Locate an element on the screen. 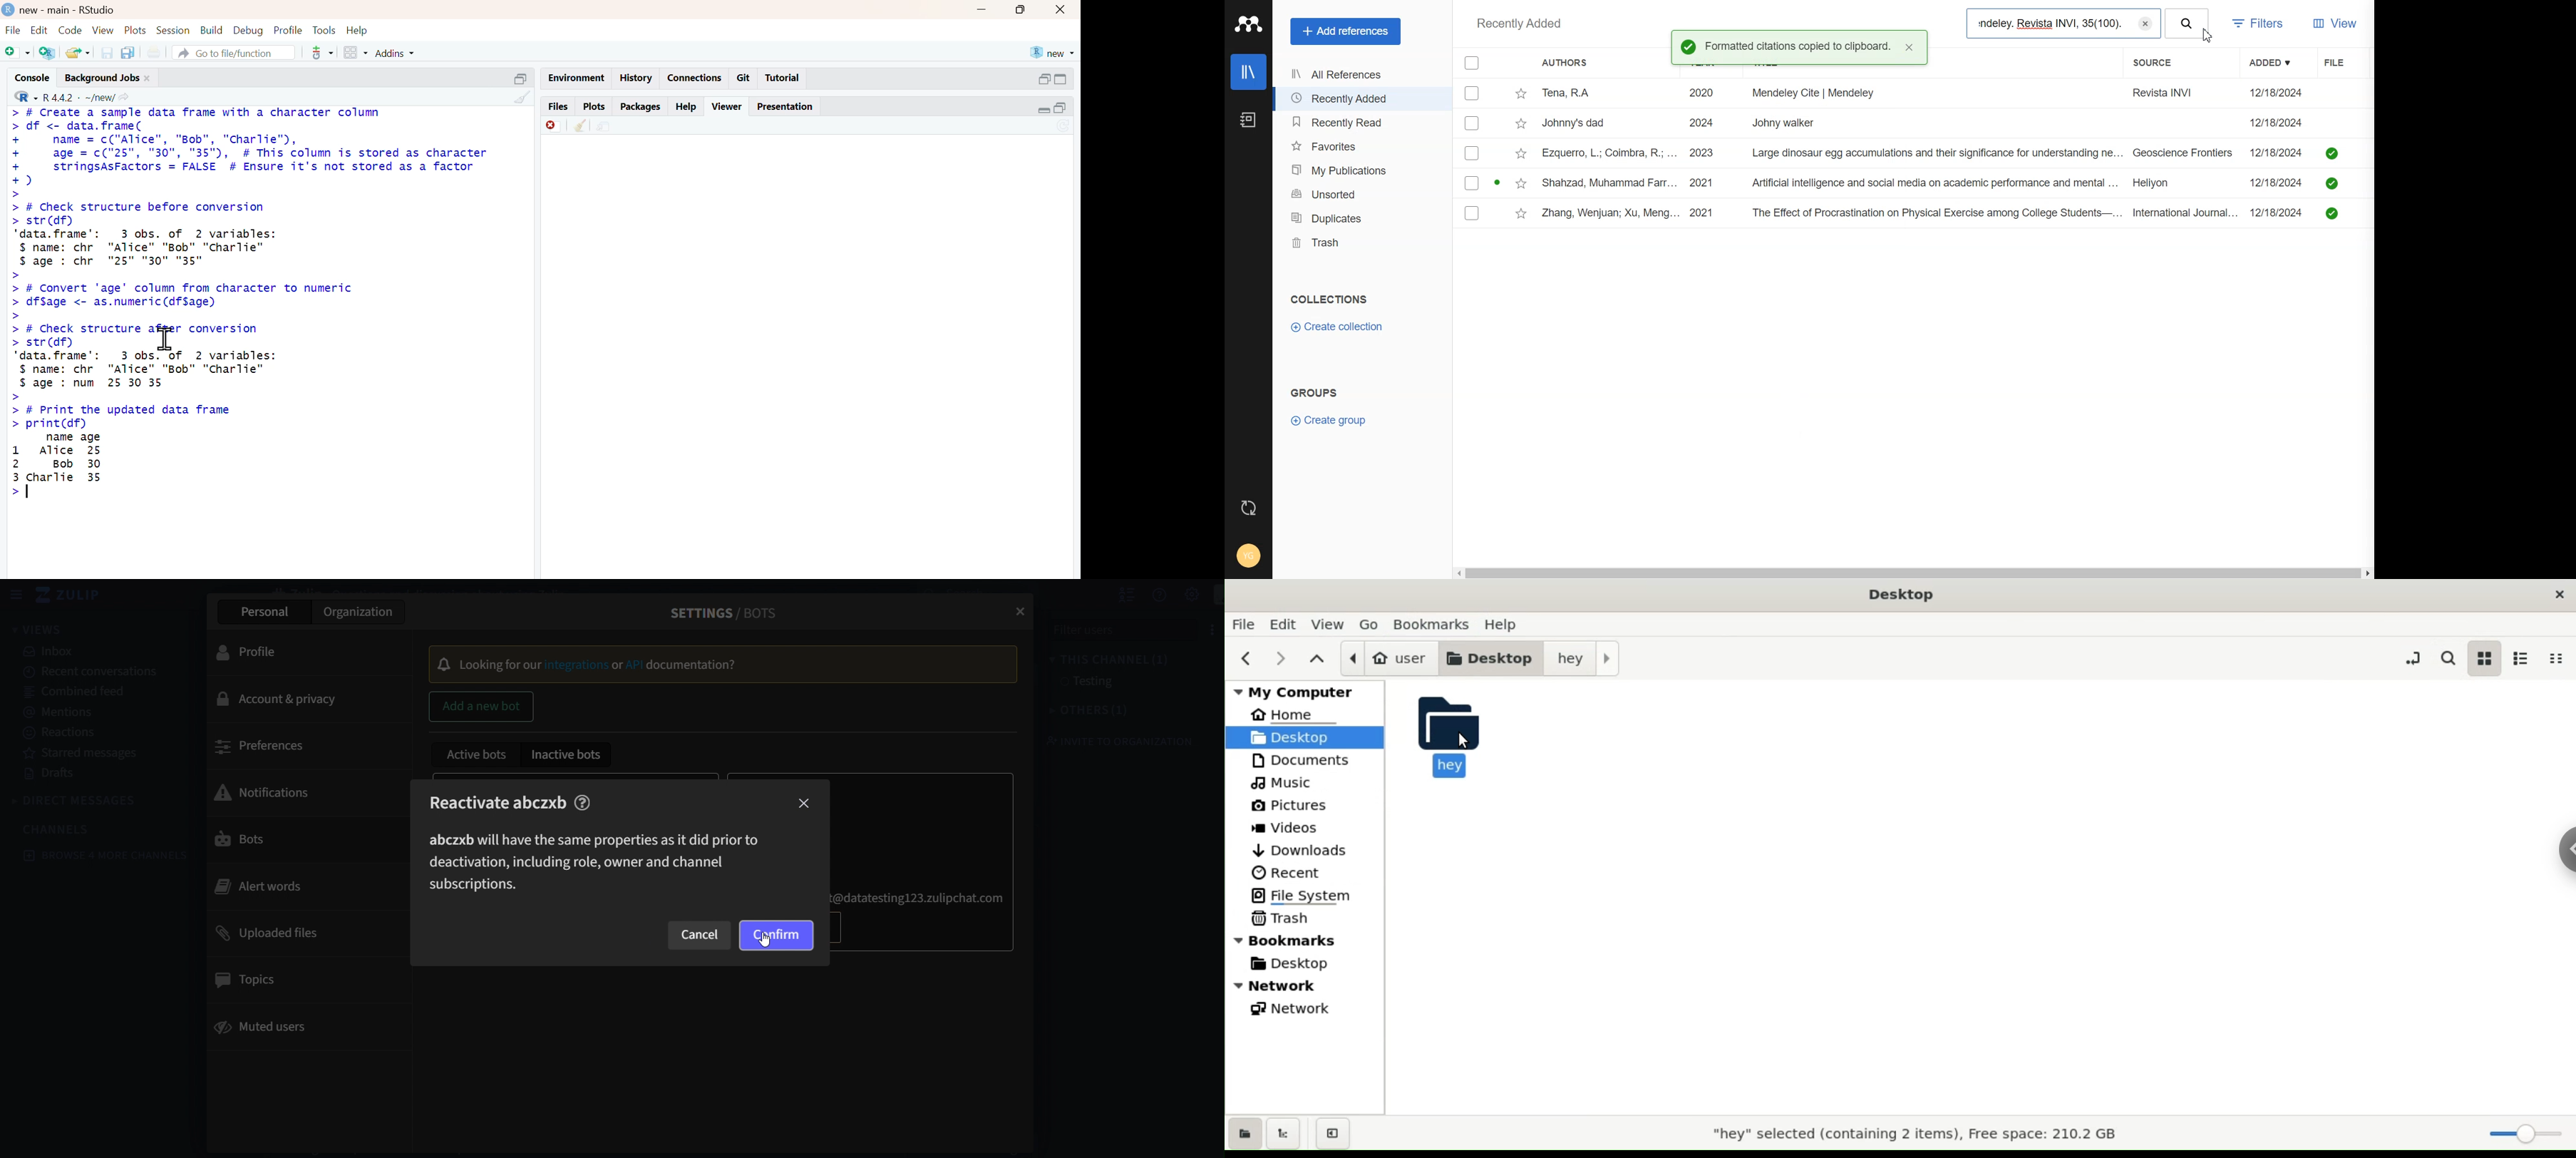 The image size is (2576, 1176). combined feed is located at coordinates (74, 690).